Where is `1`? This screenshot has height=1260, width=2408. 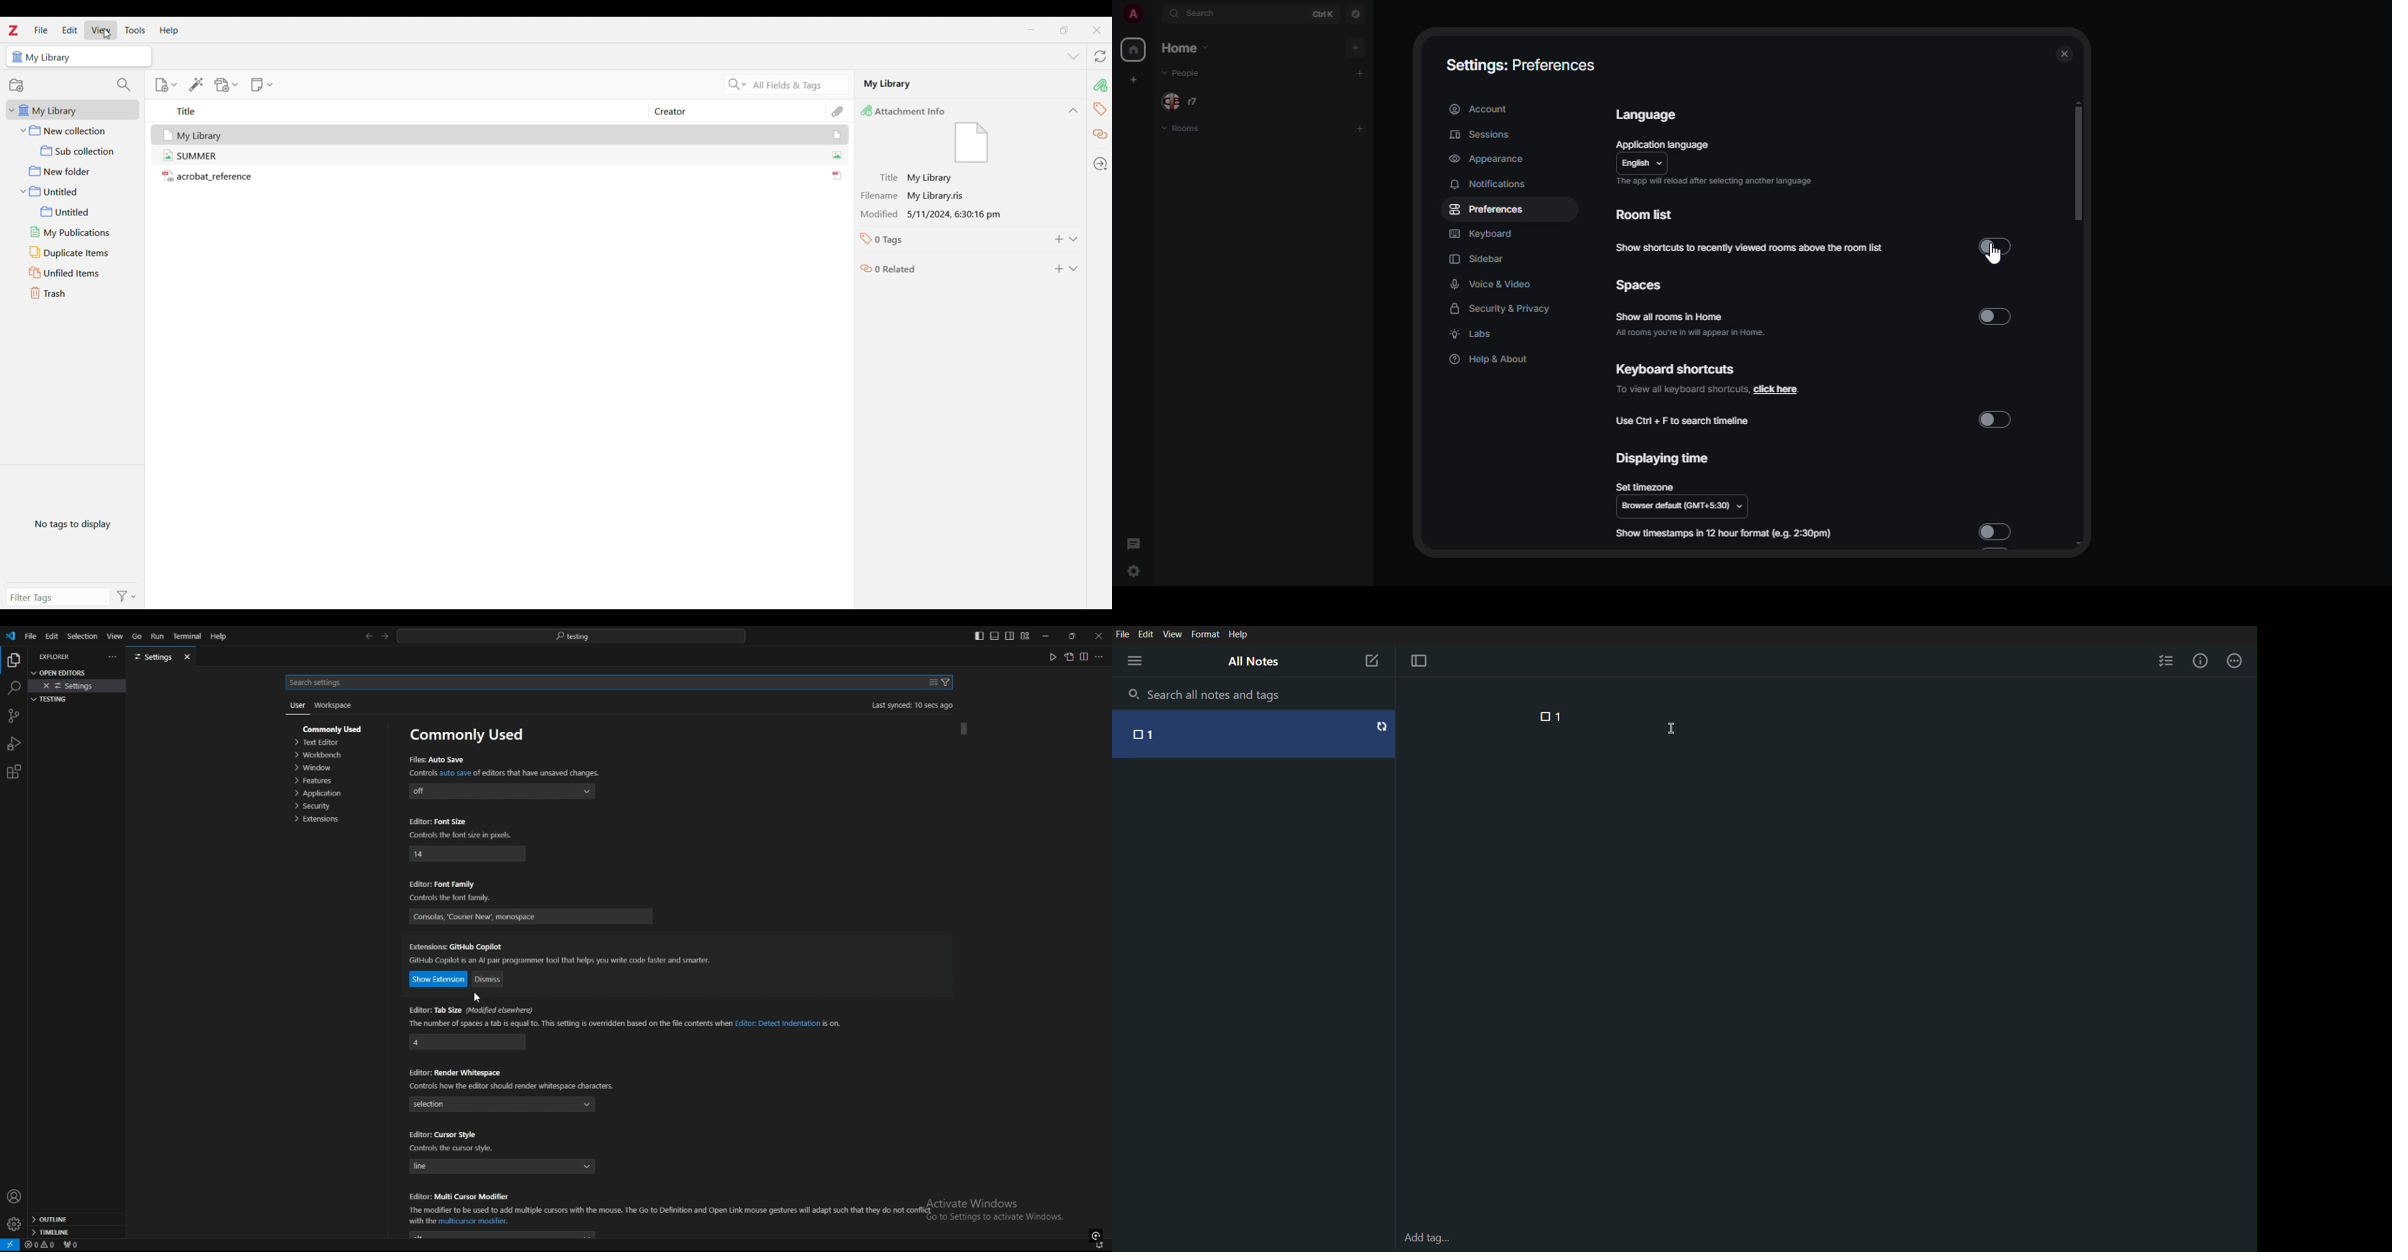
1 is located at coordinates (1560, 716).